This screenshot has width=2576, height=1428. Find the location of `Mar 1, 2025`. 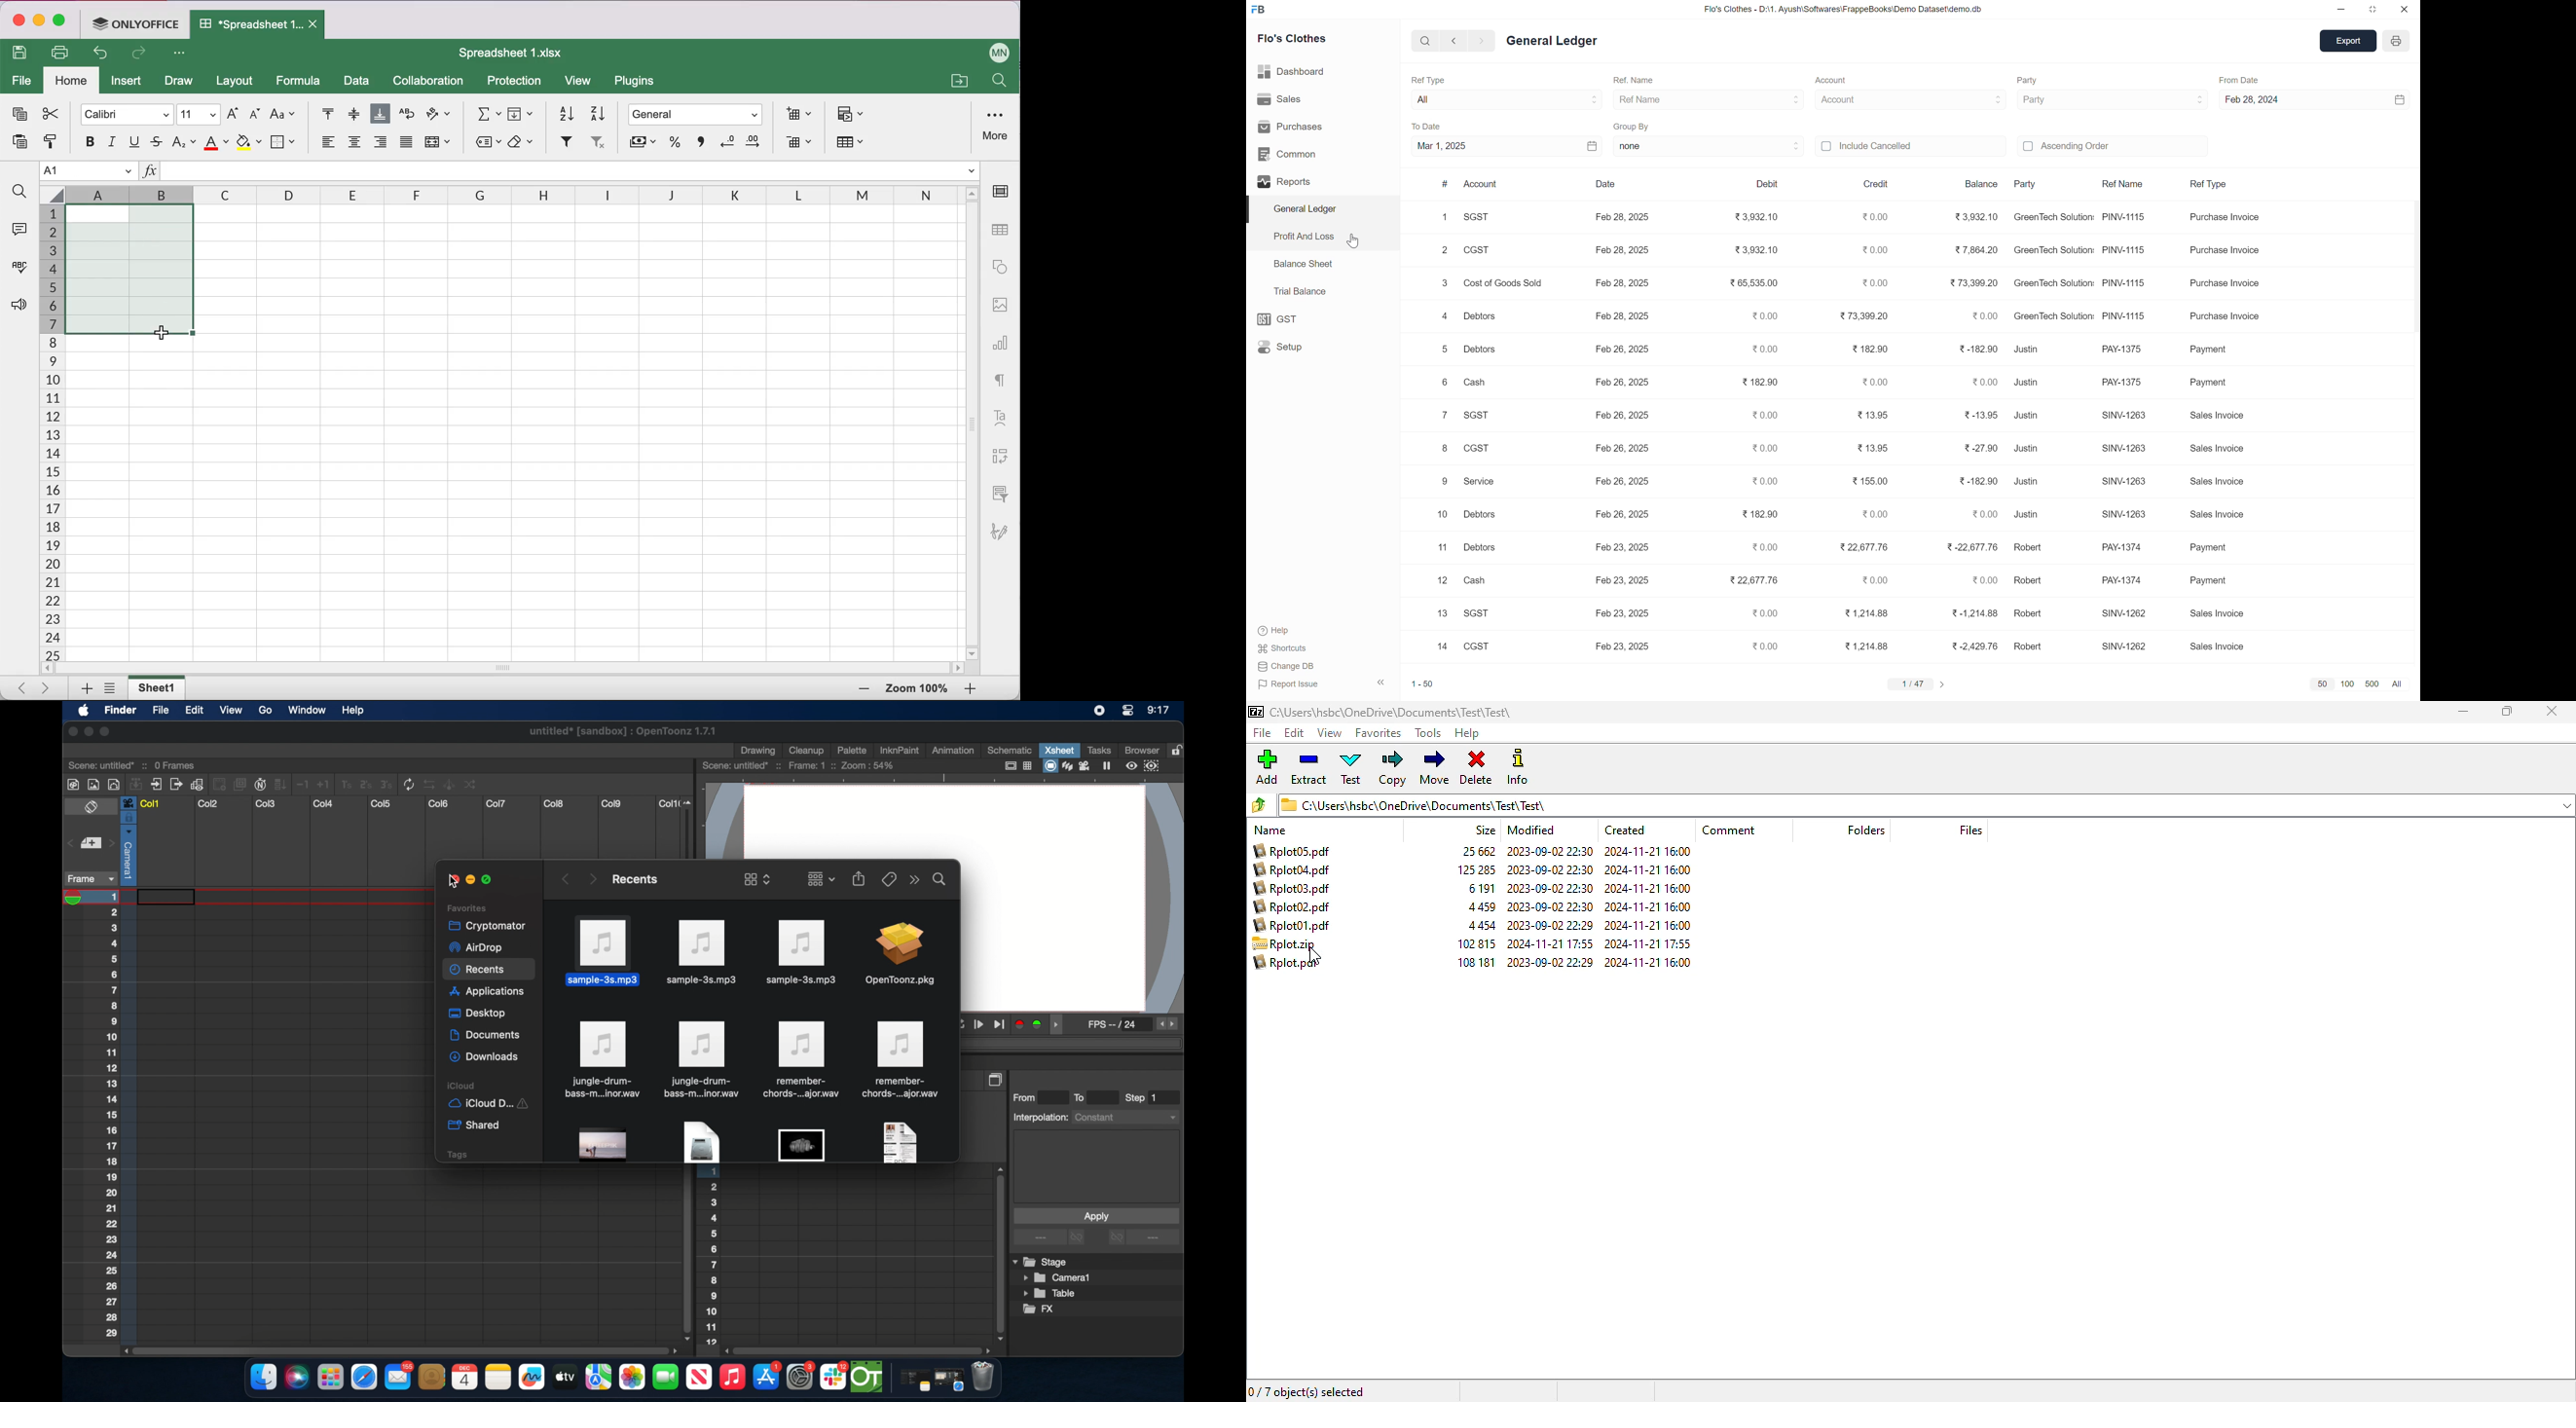

Mar 1, 2025 is located at coordinates (1458, 148).